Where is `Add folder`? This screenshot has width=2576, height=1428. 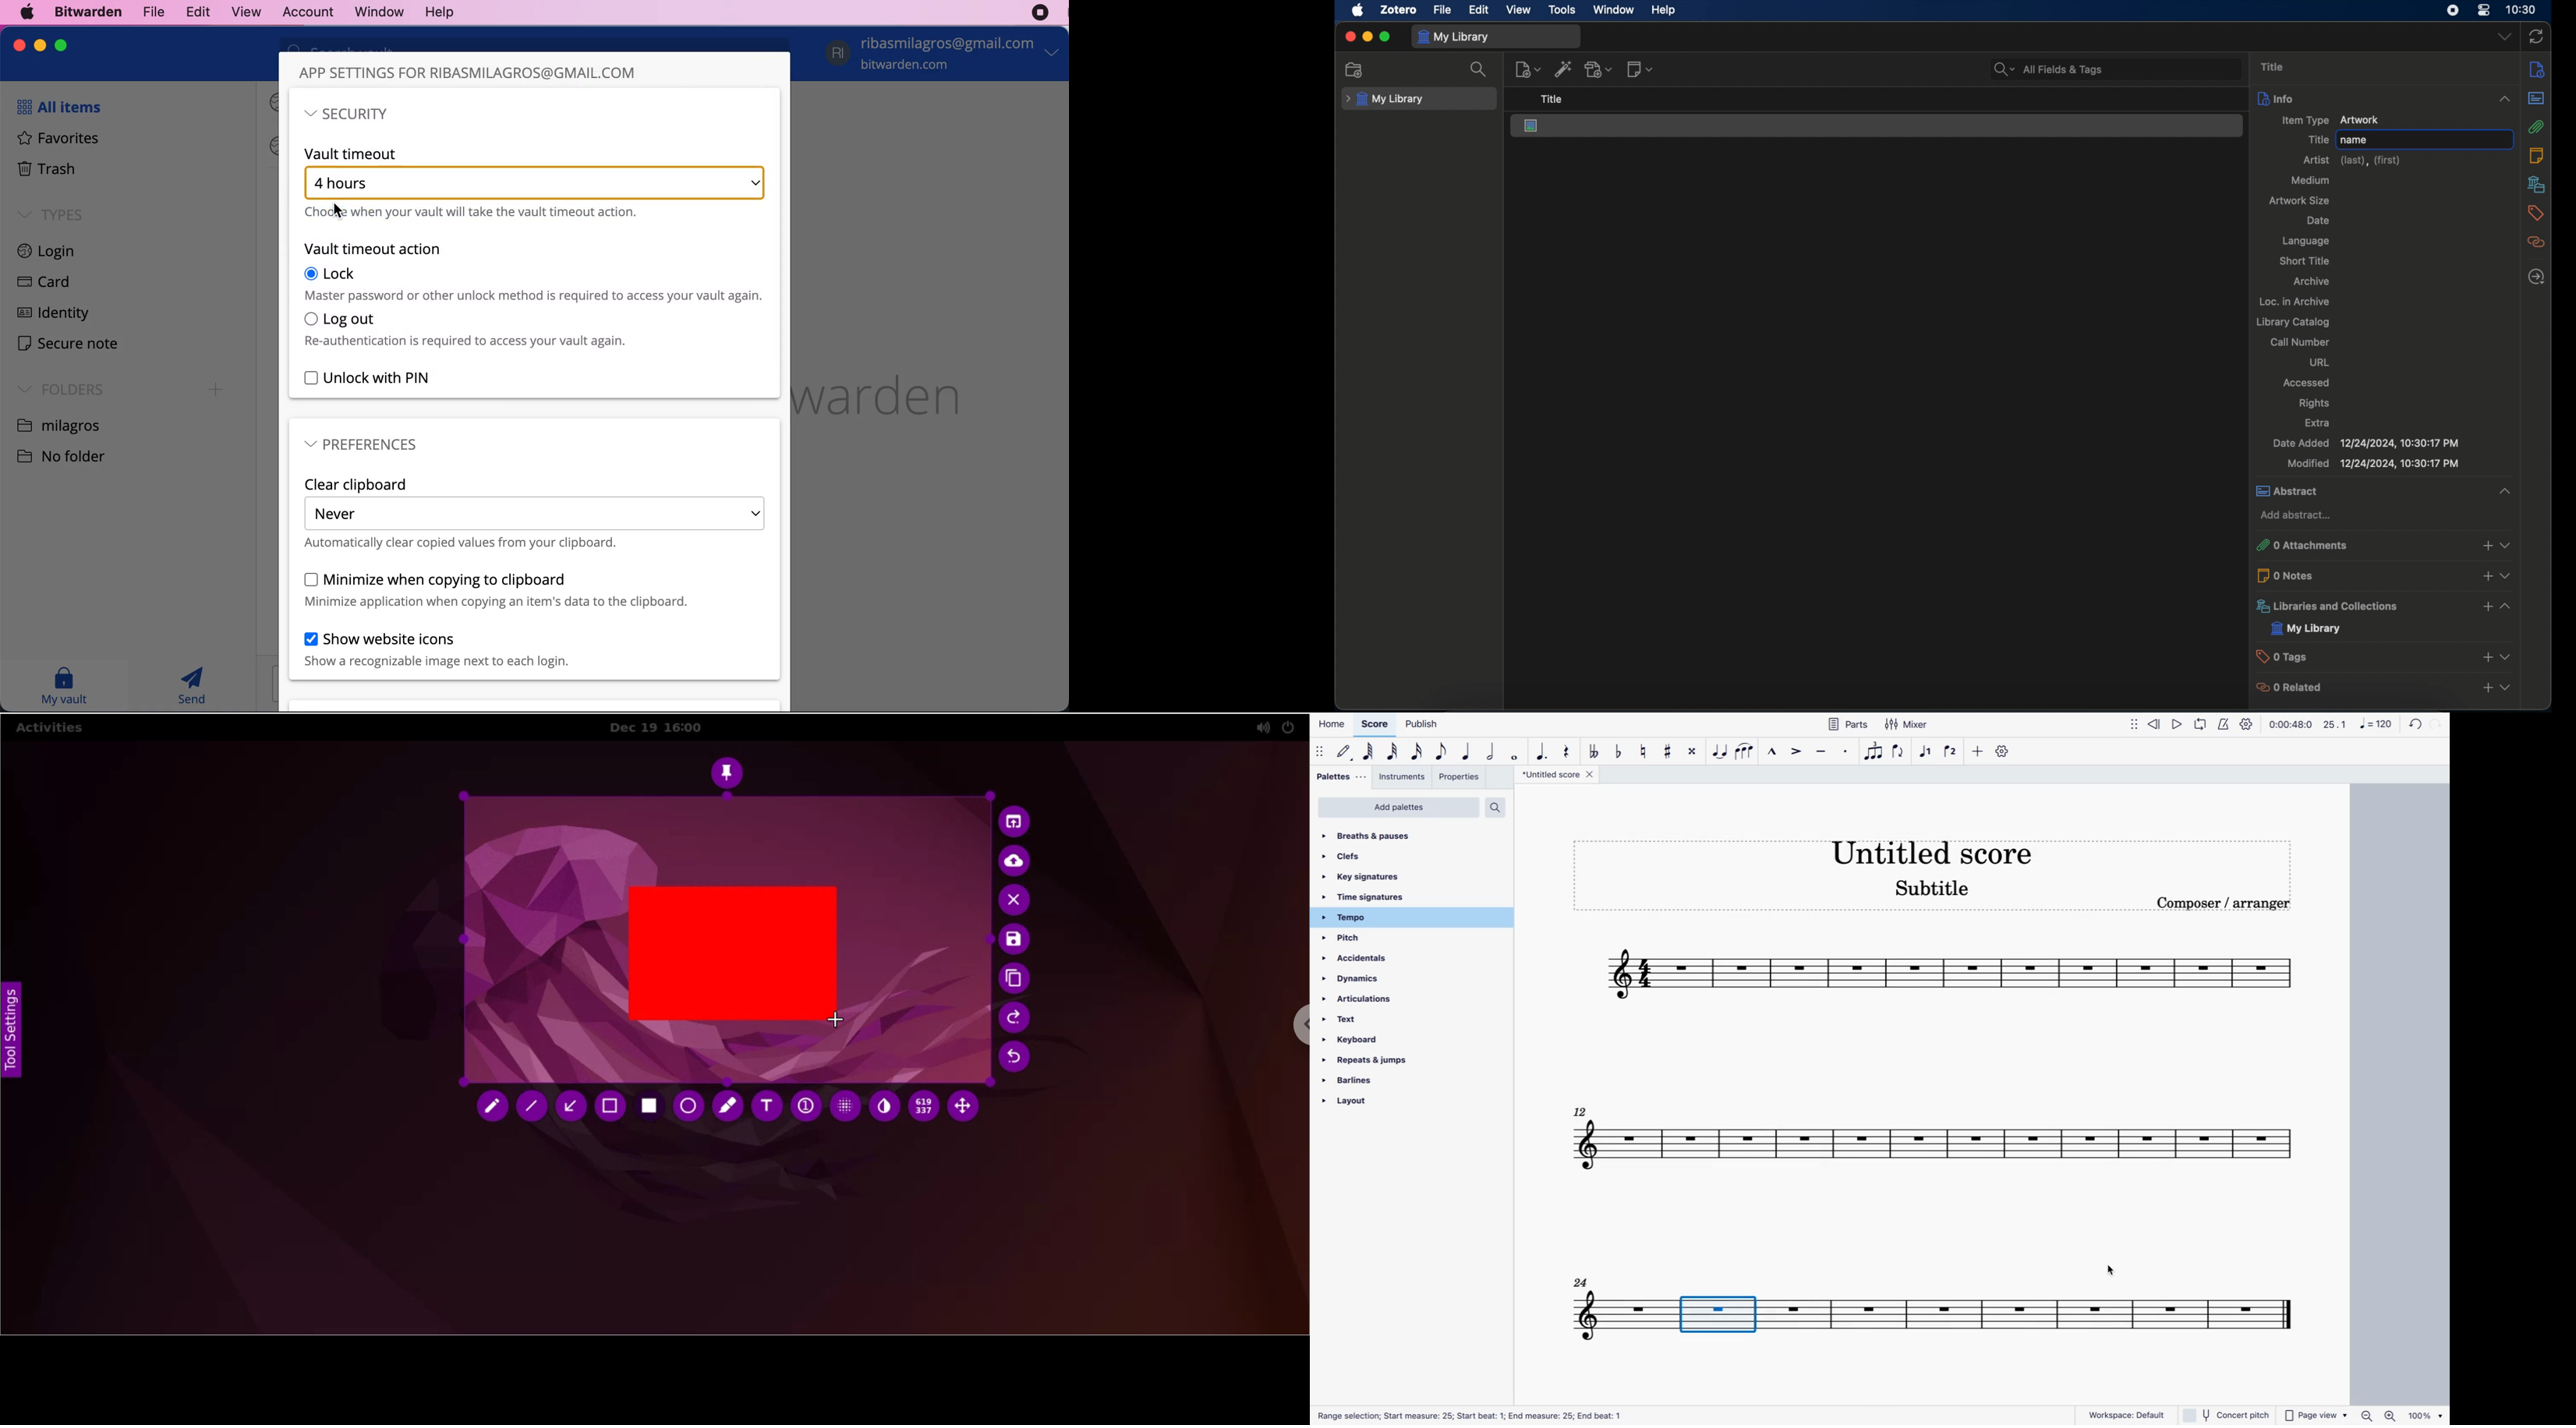
Add folder is located at coordinates (216, 390).